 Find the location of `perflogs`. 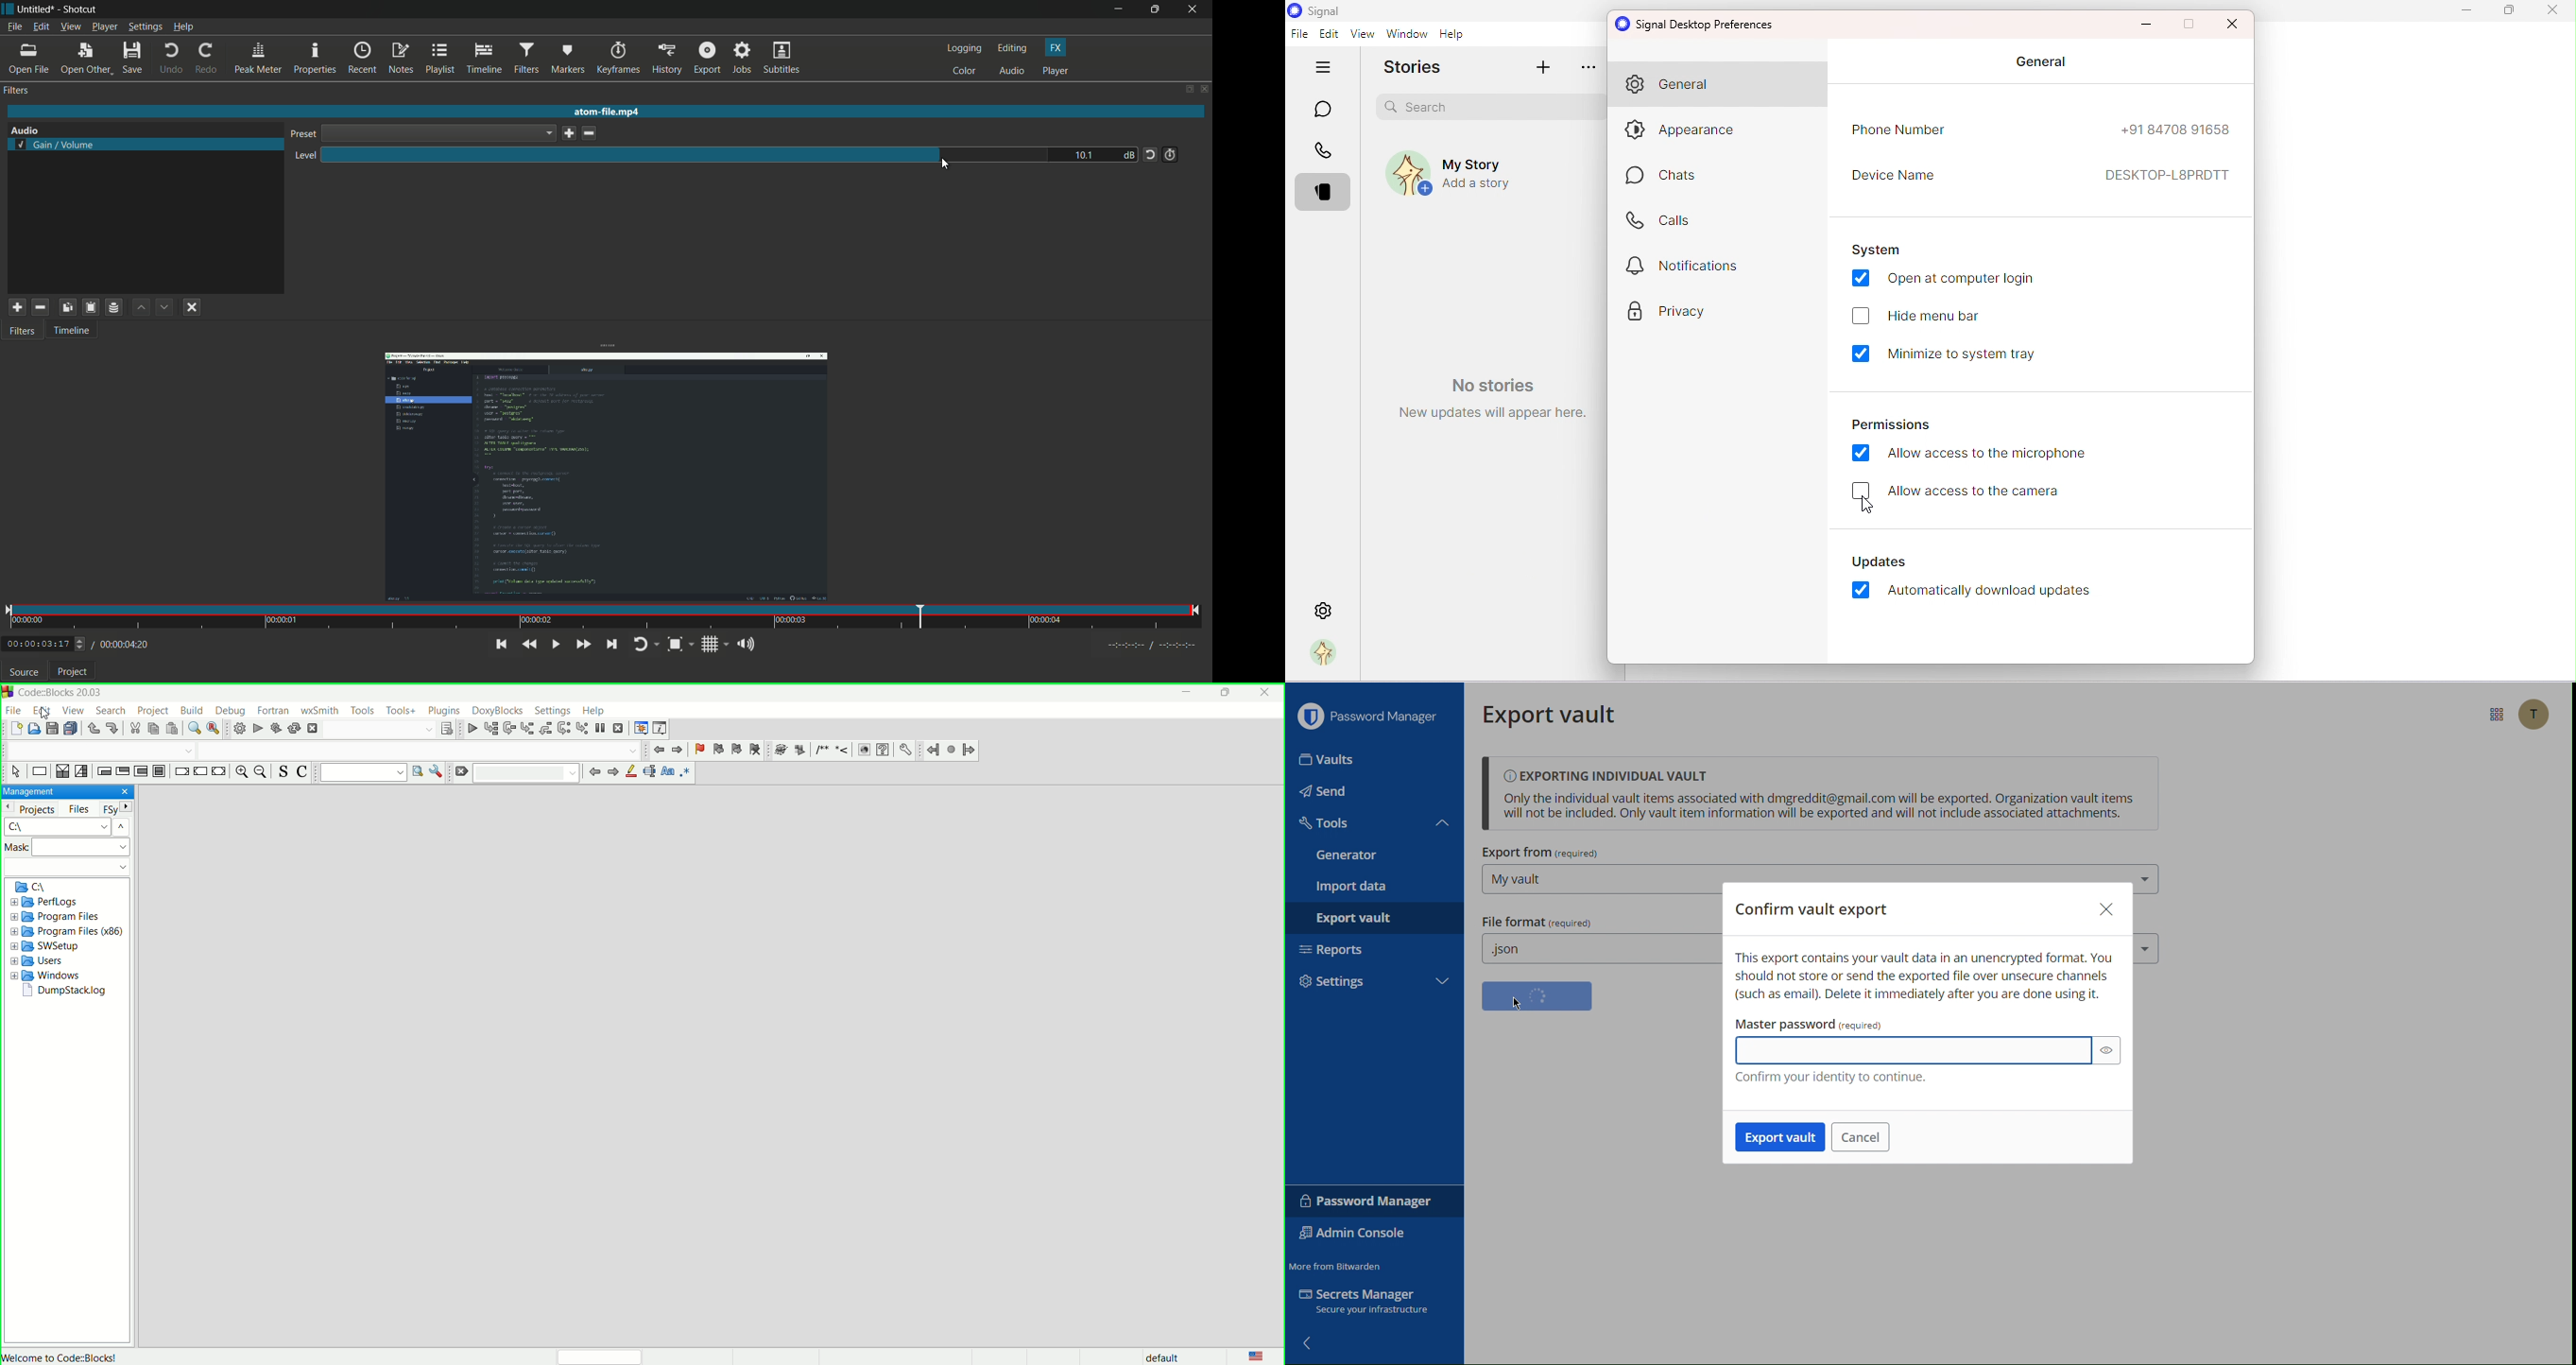

perflogs is located at coordinates (44, 902).